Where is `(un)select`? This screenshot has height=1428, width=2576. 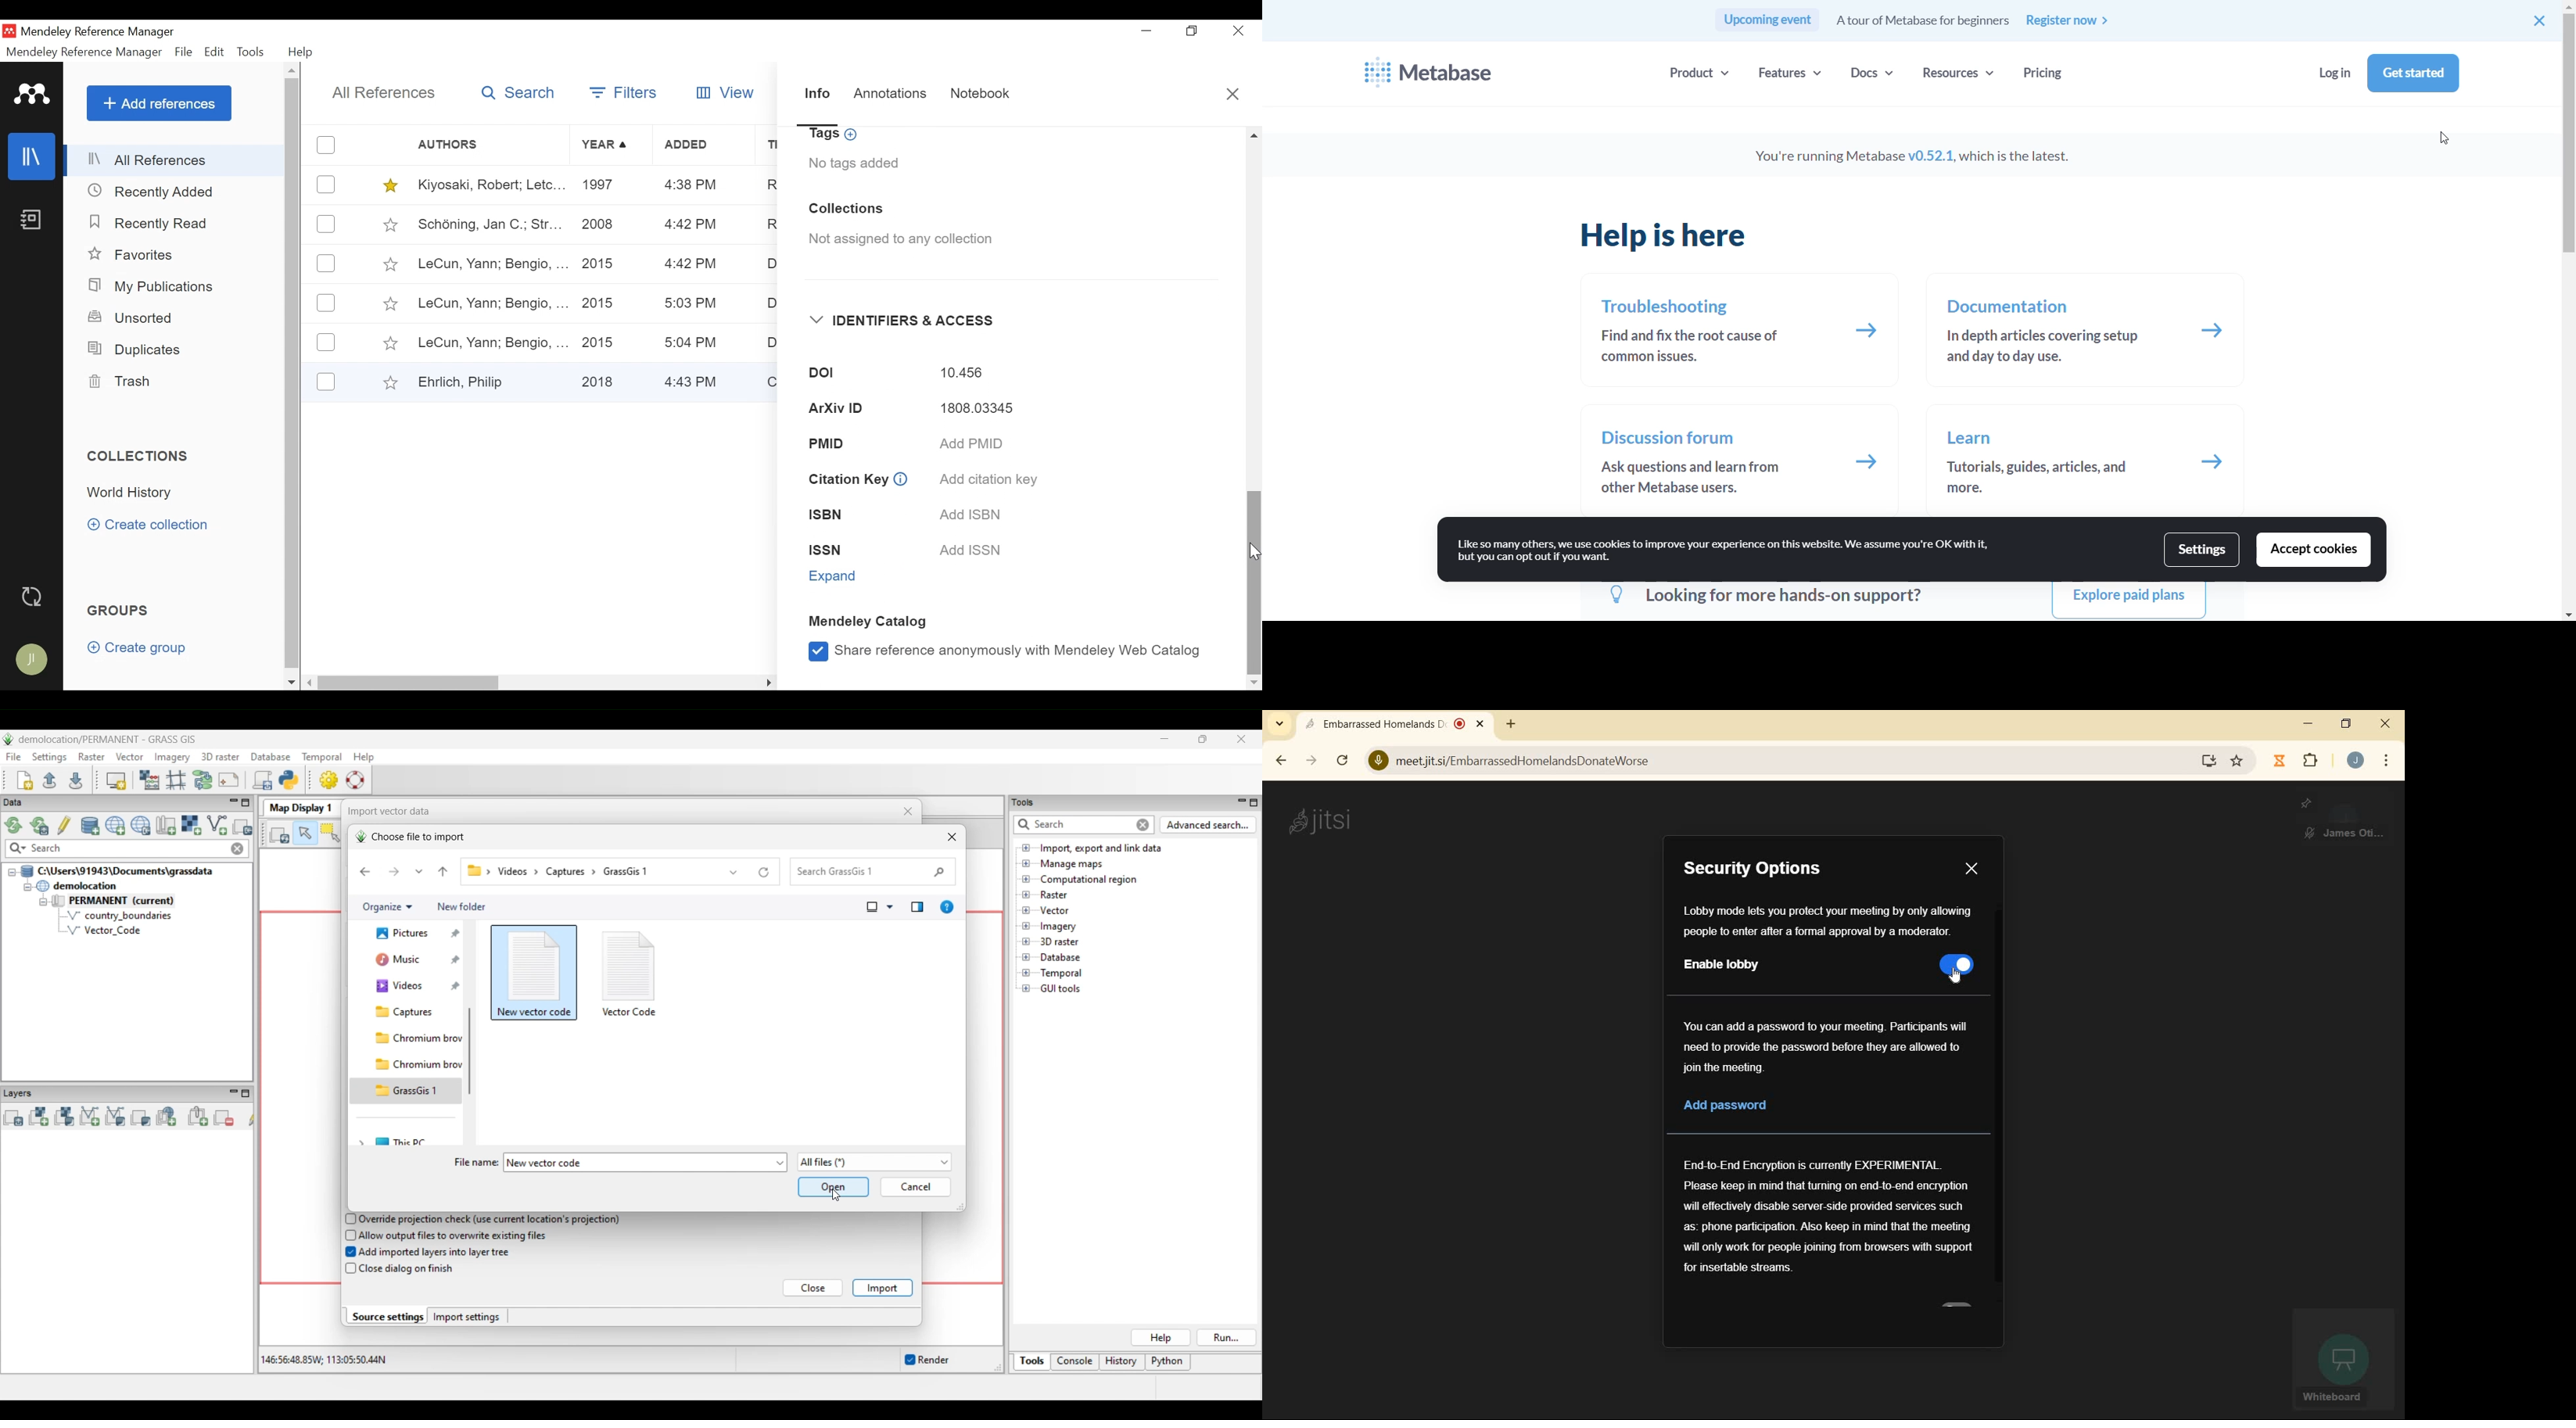
(un)select is located at coordinates (328, 264).